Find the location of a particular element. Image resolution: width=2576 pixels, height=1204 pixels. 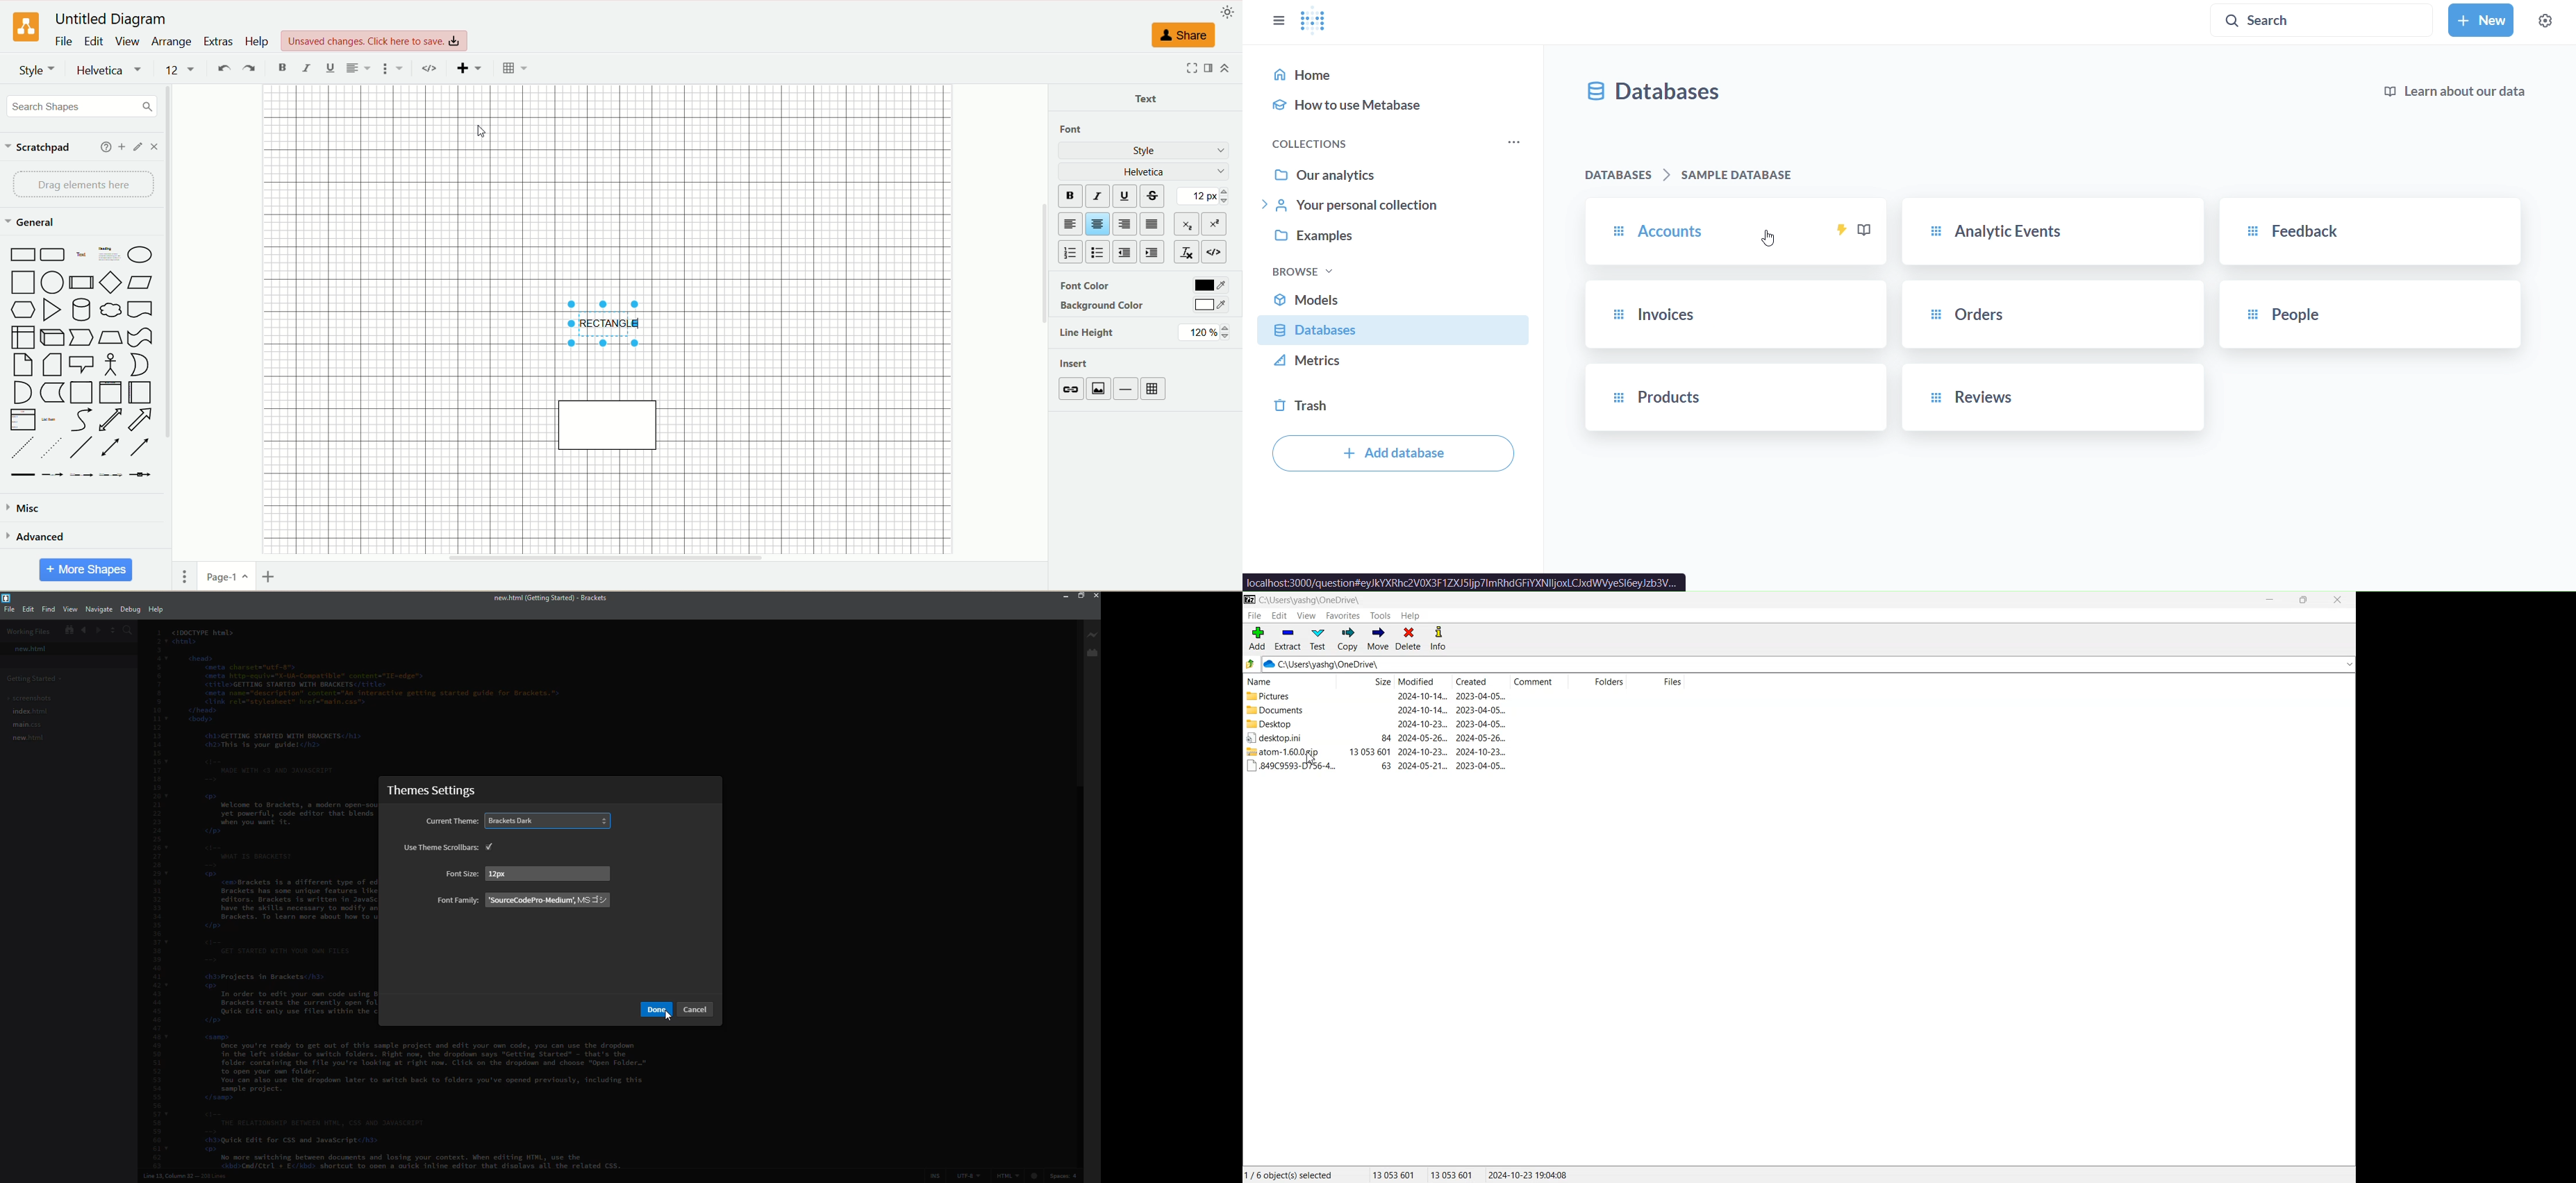

search shapes is located at coordinates (85, 108).